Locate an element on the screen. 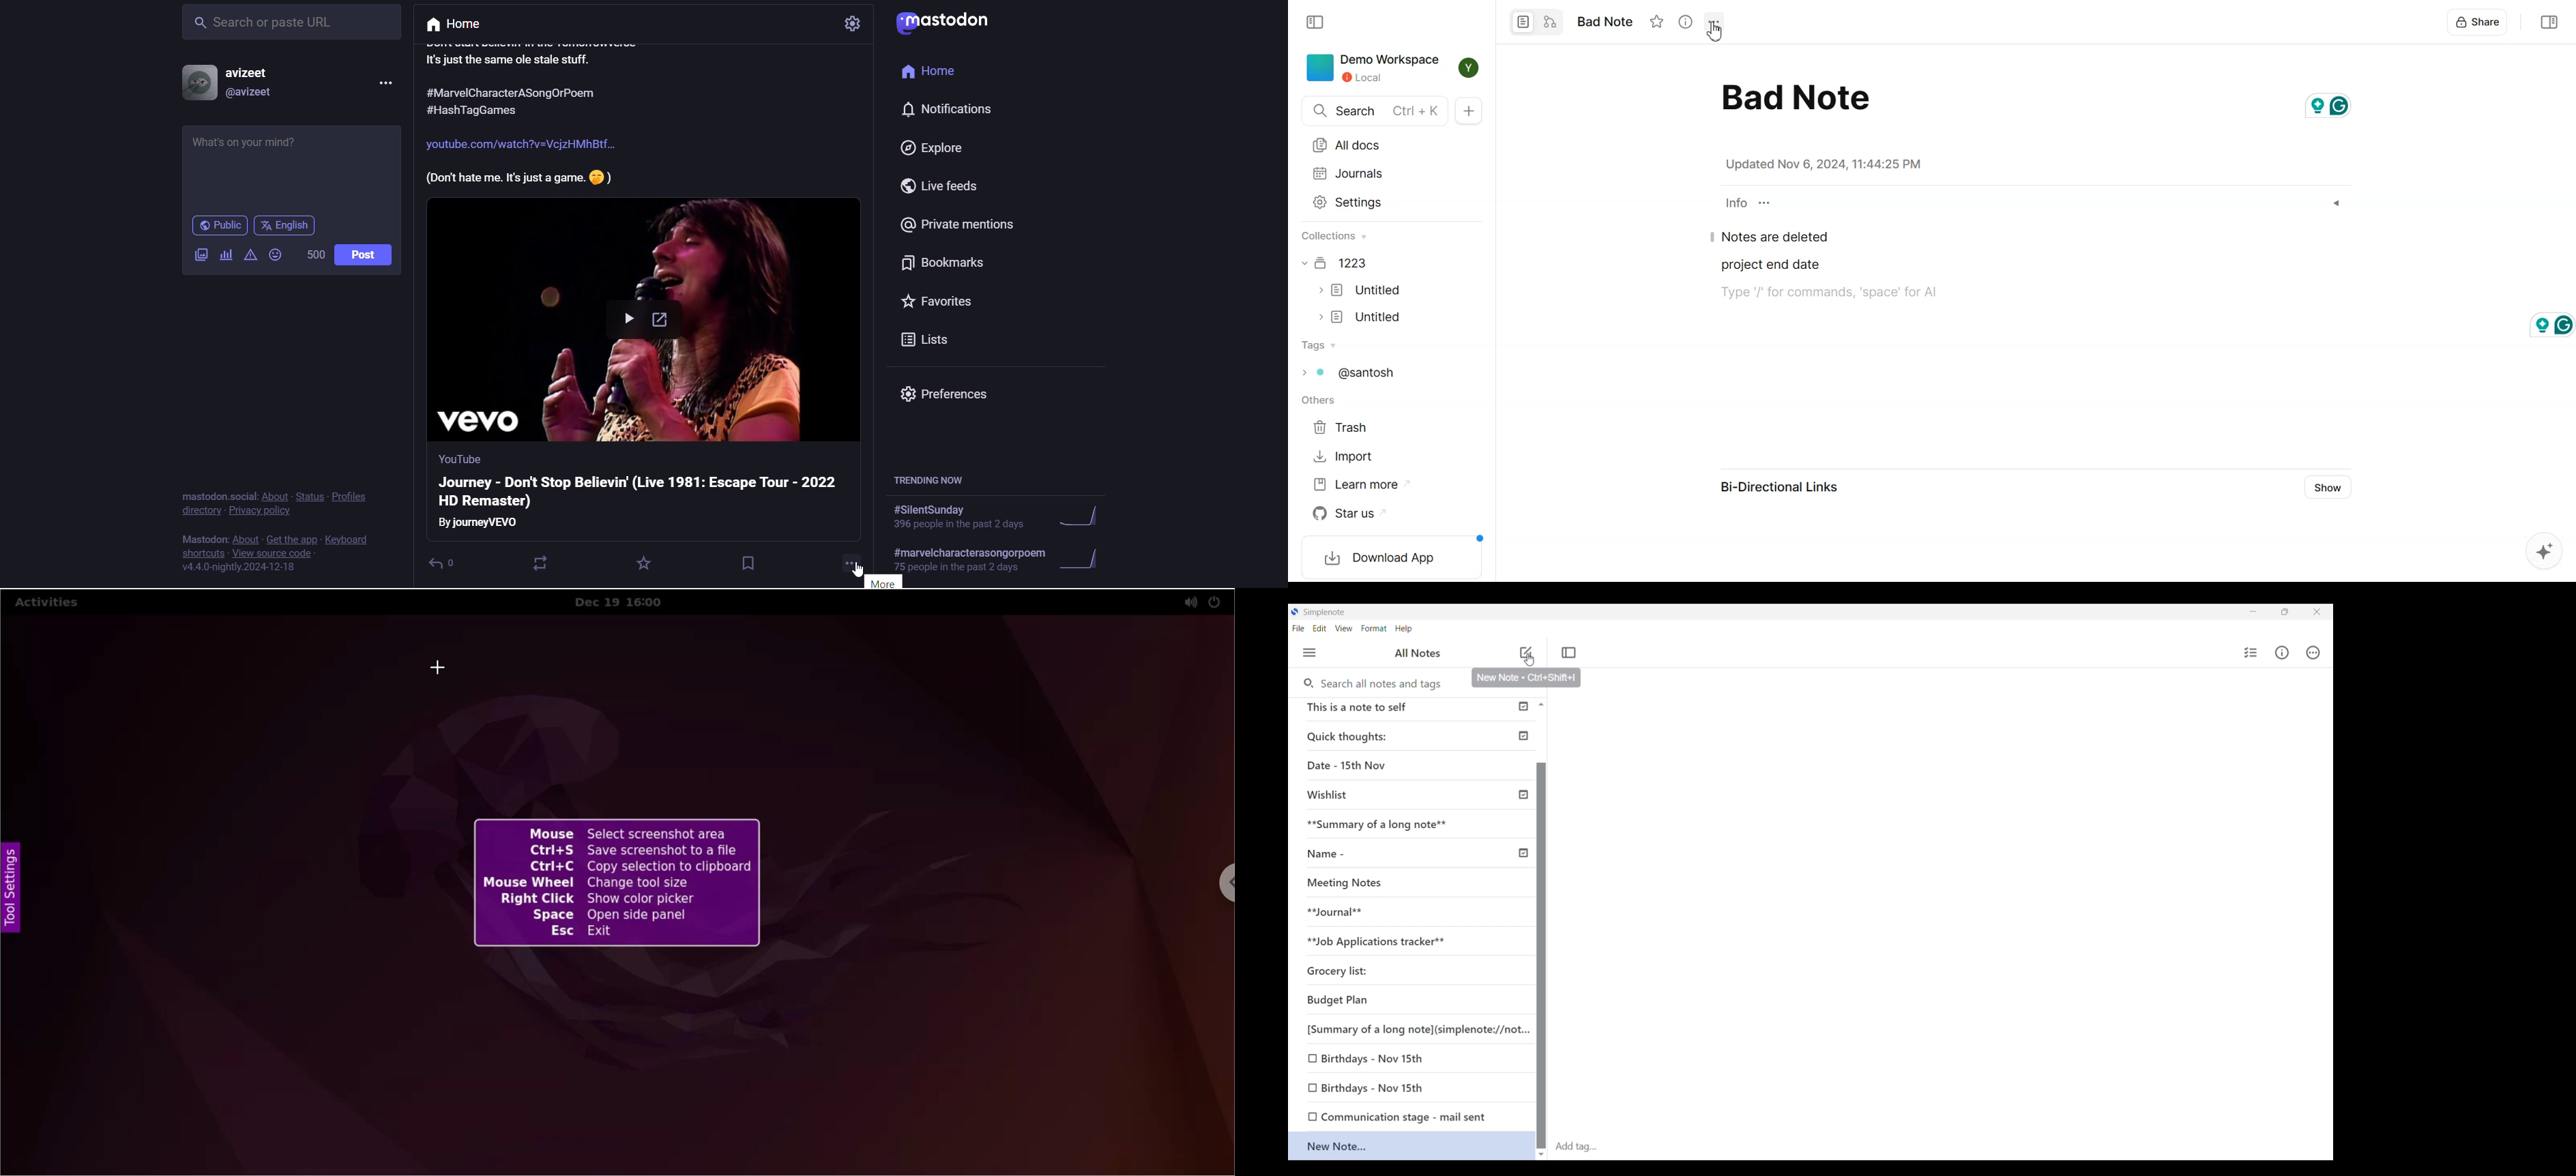 This screenshot has height=1176, width=2576. Download App is located at coordinates (1388, 558).